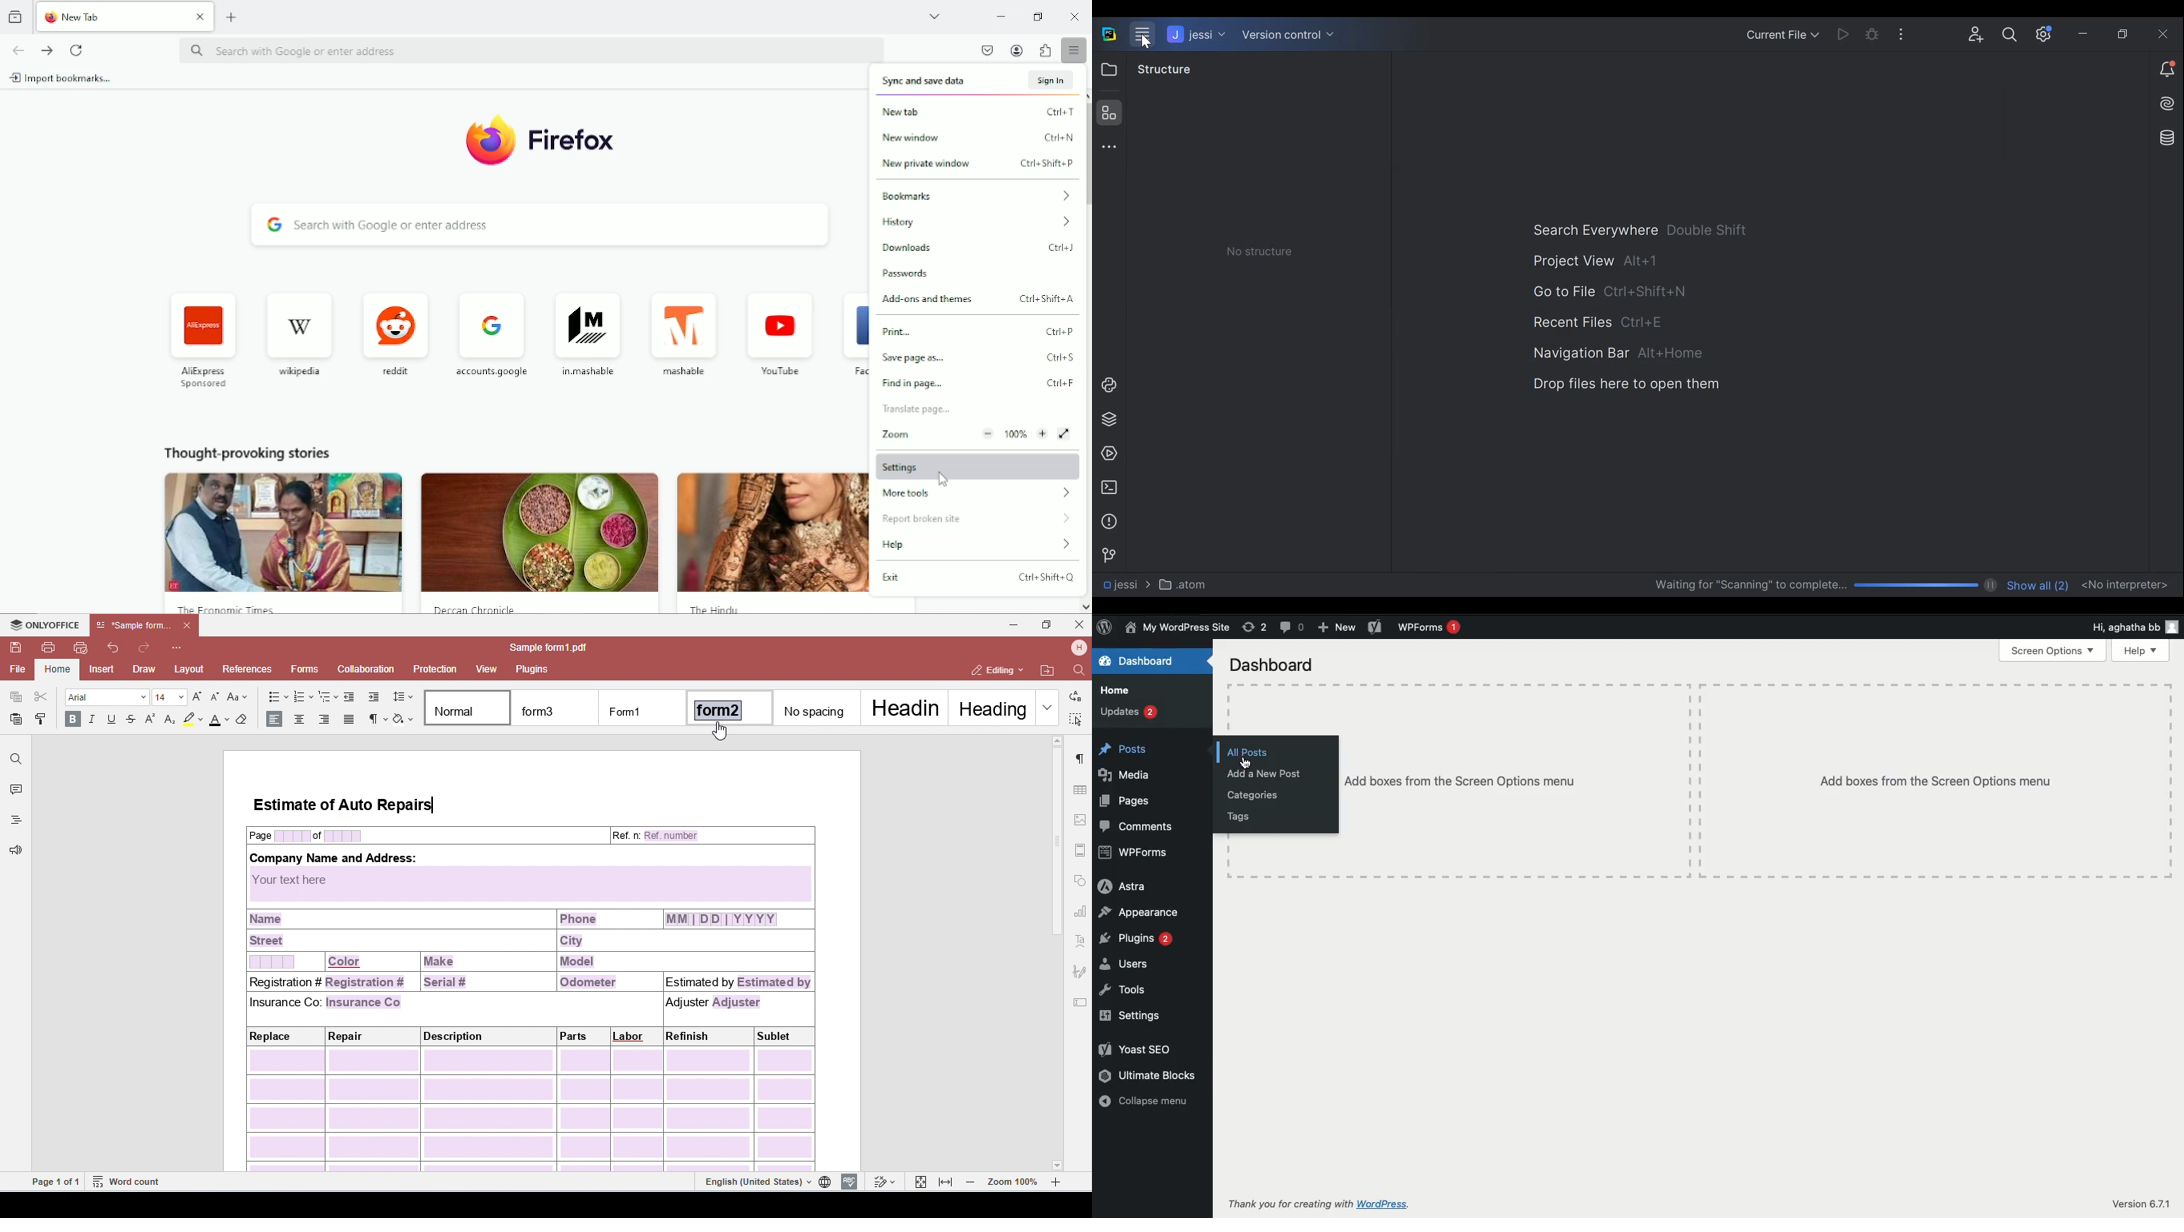  Describe the element at coordinates (1053, 80) in the screenshot. I see `sign in` at that location.